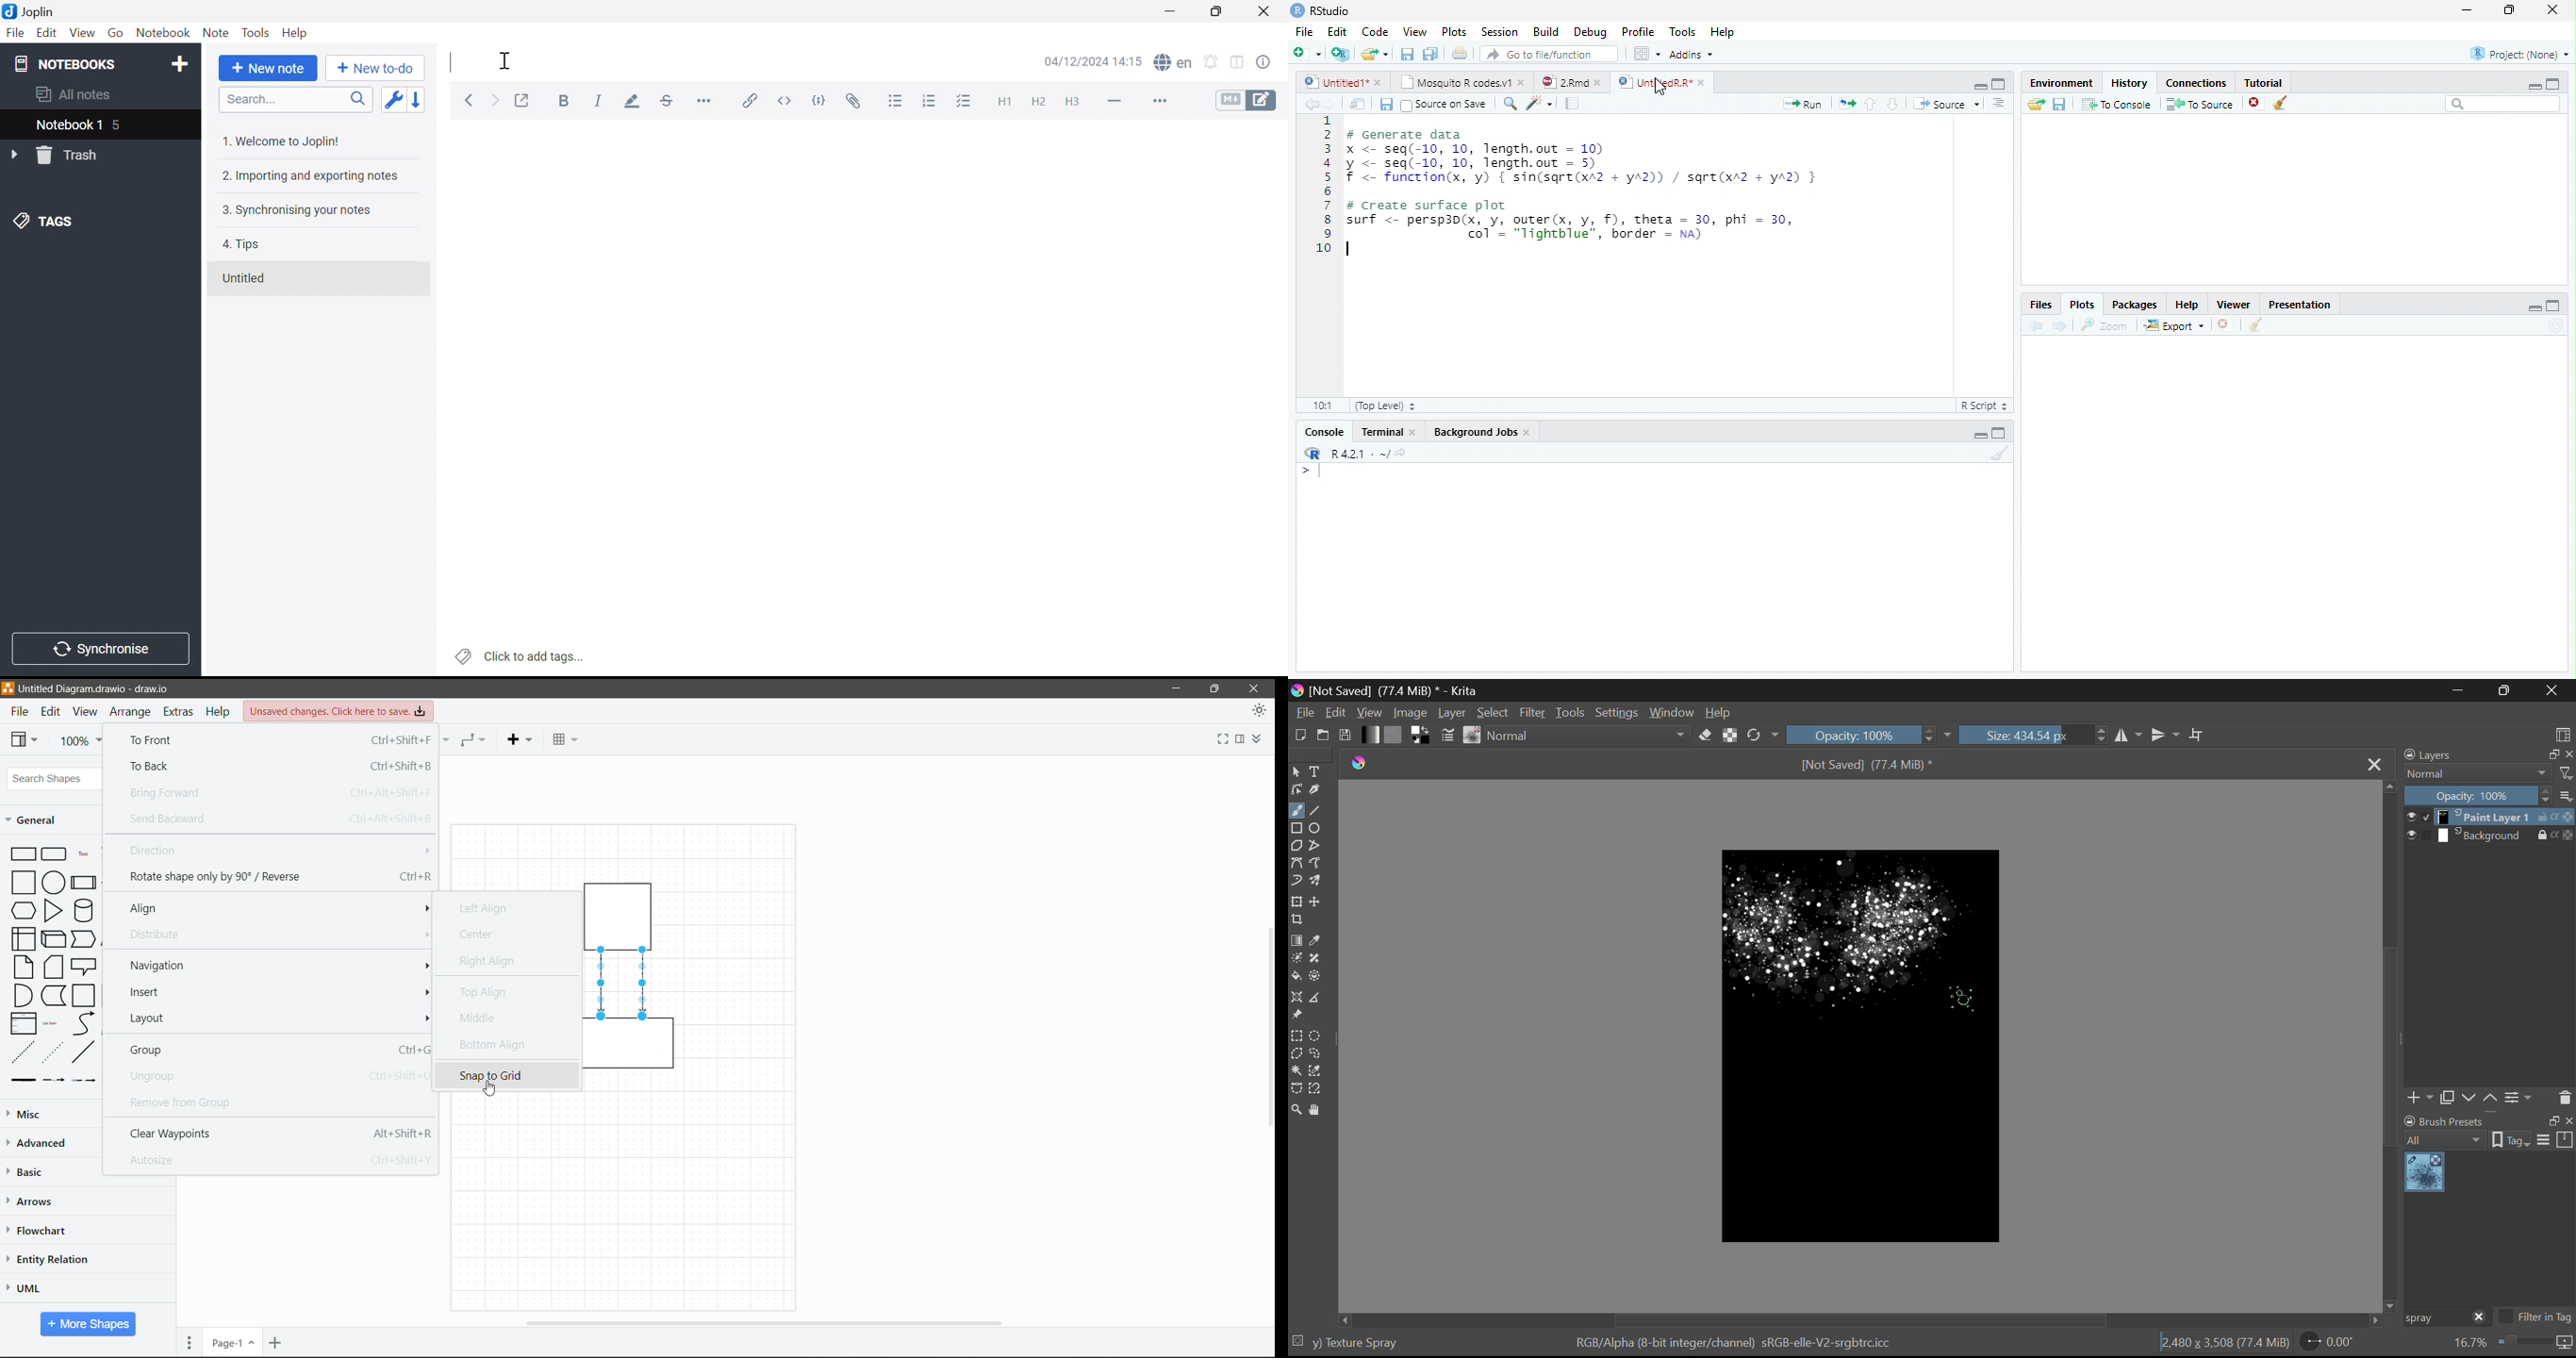  Describe the element at coordinates (309, 175) in the screenshot. I see `2. Importing and exporting notes` at that location.